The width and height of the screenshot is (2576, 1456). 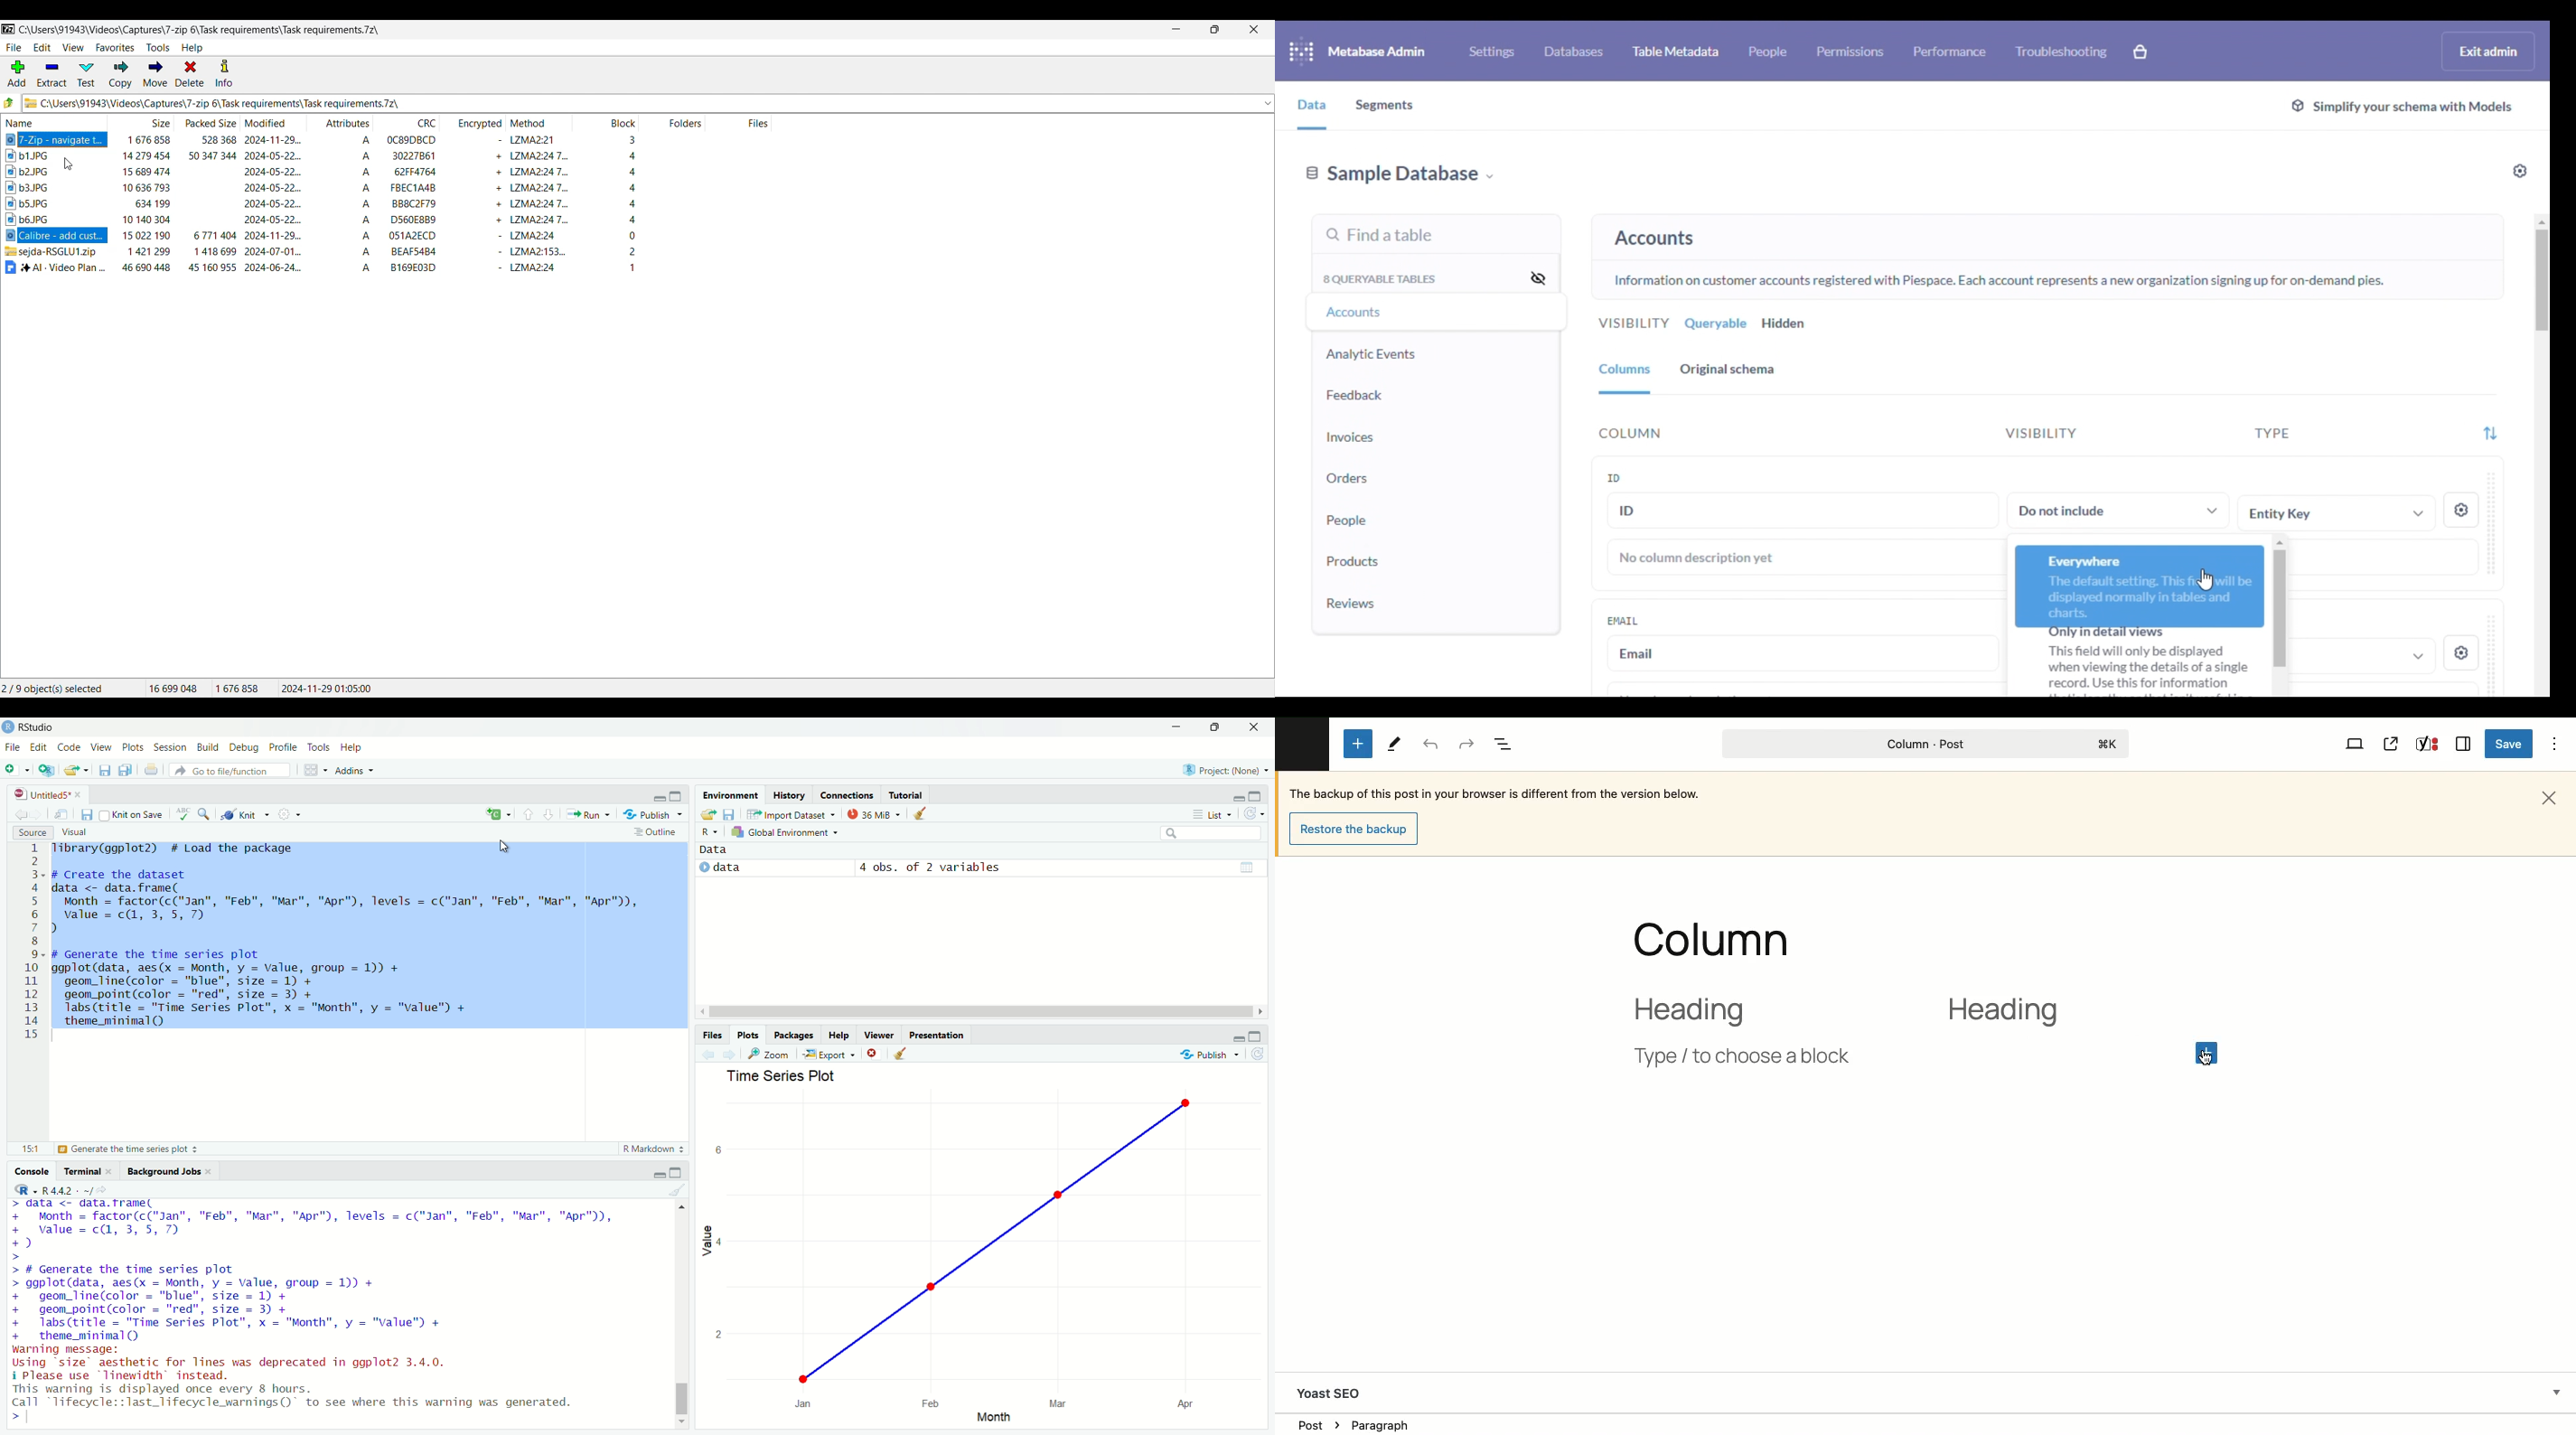 What do you see at coordinates (17, 73) in the screenshot?
I see `Add` at bounding box center [17, 73].